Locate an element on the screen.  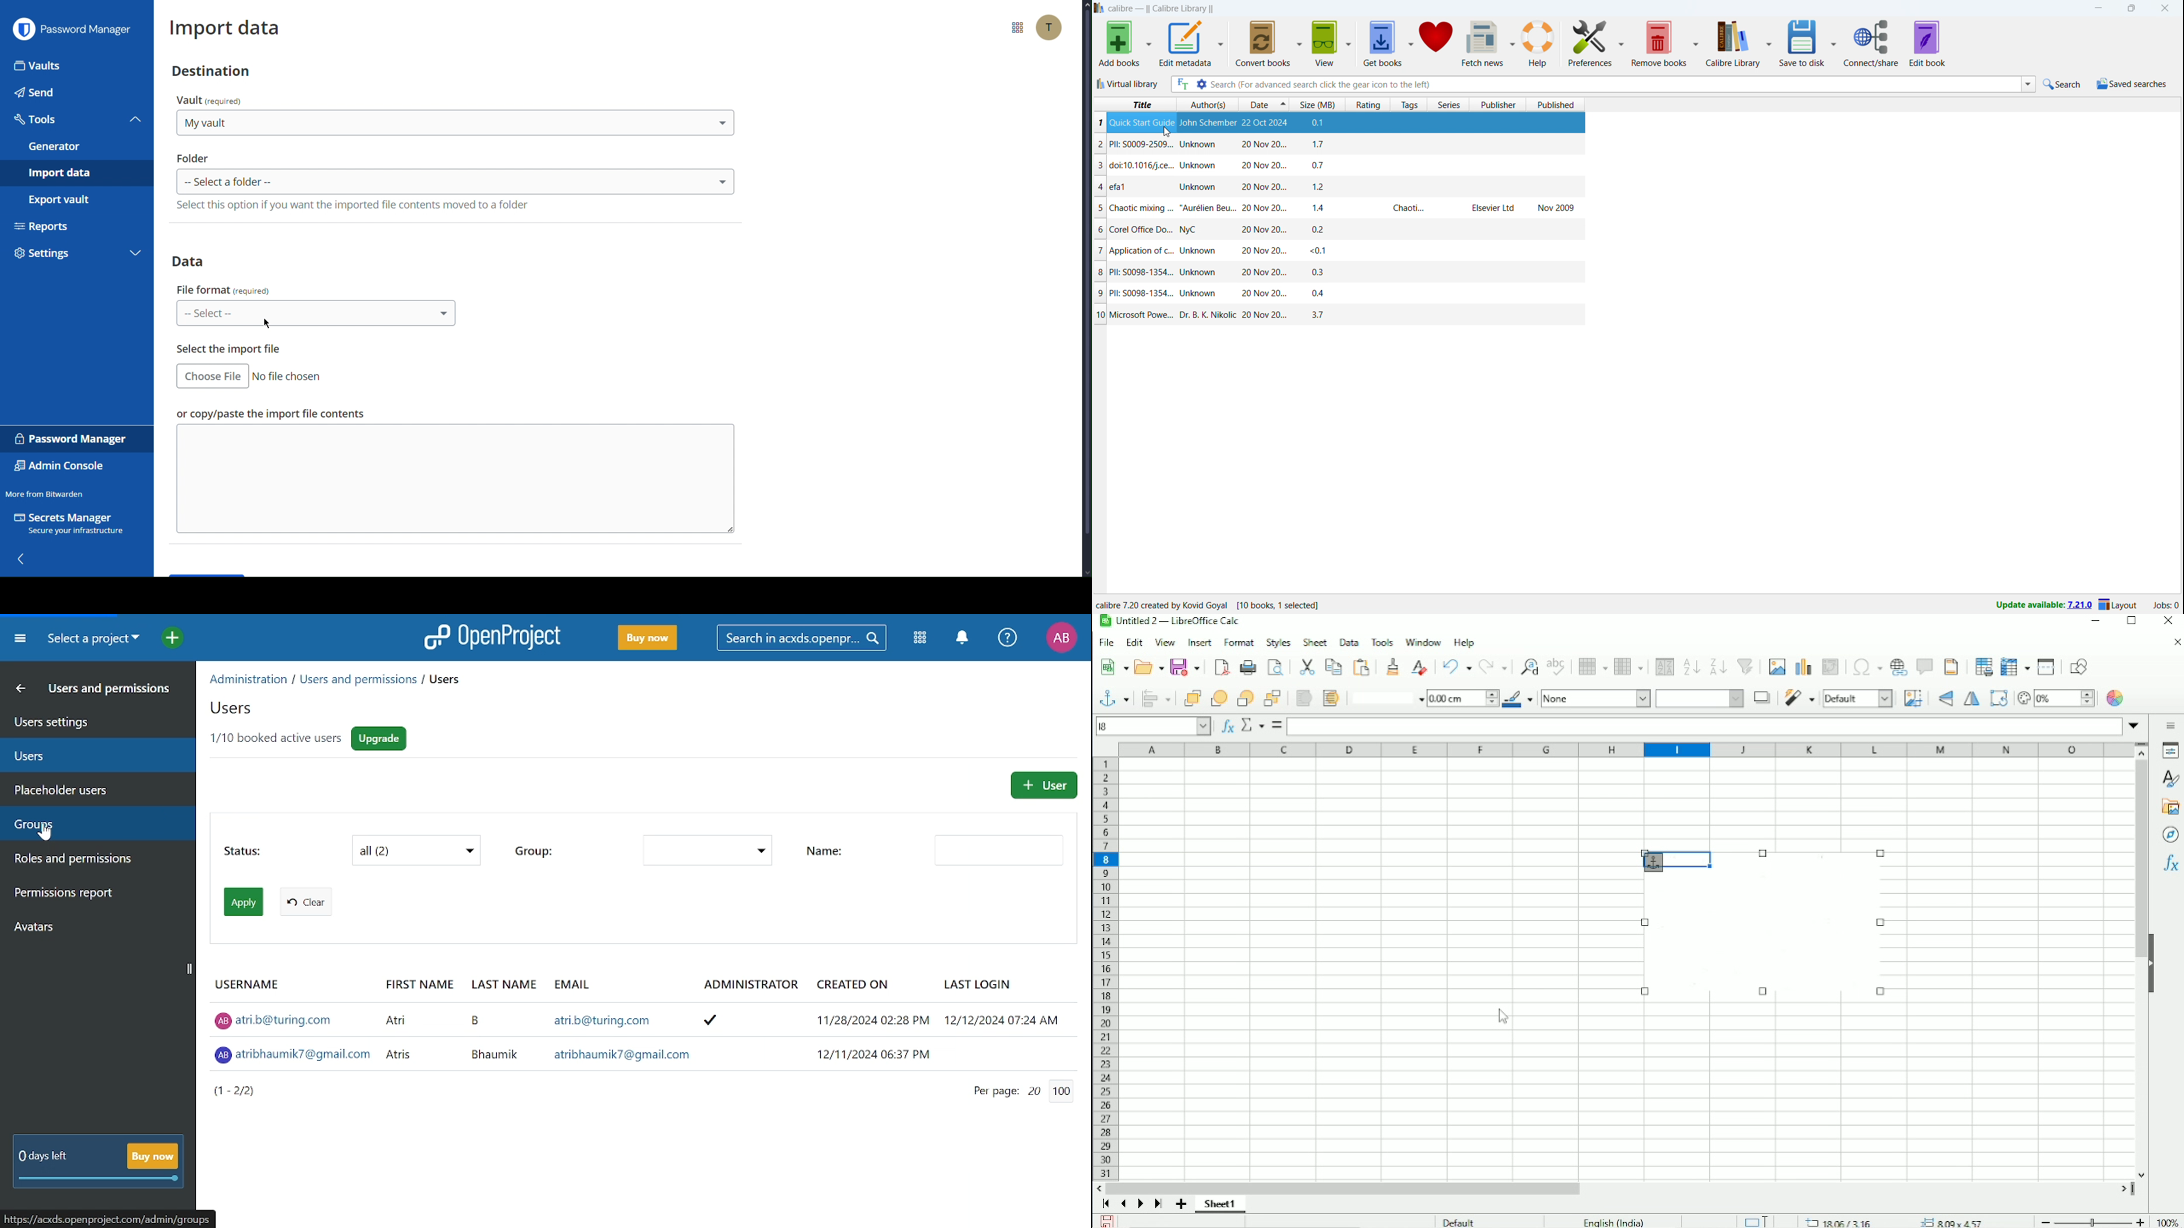
one book entry is located at coordinates (1339, 314).